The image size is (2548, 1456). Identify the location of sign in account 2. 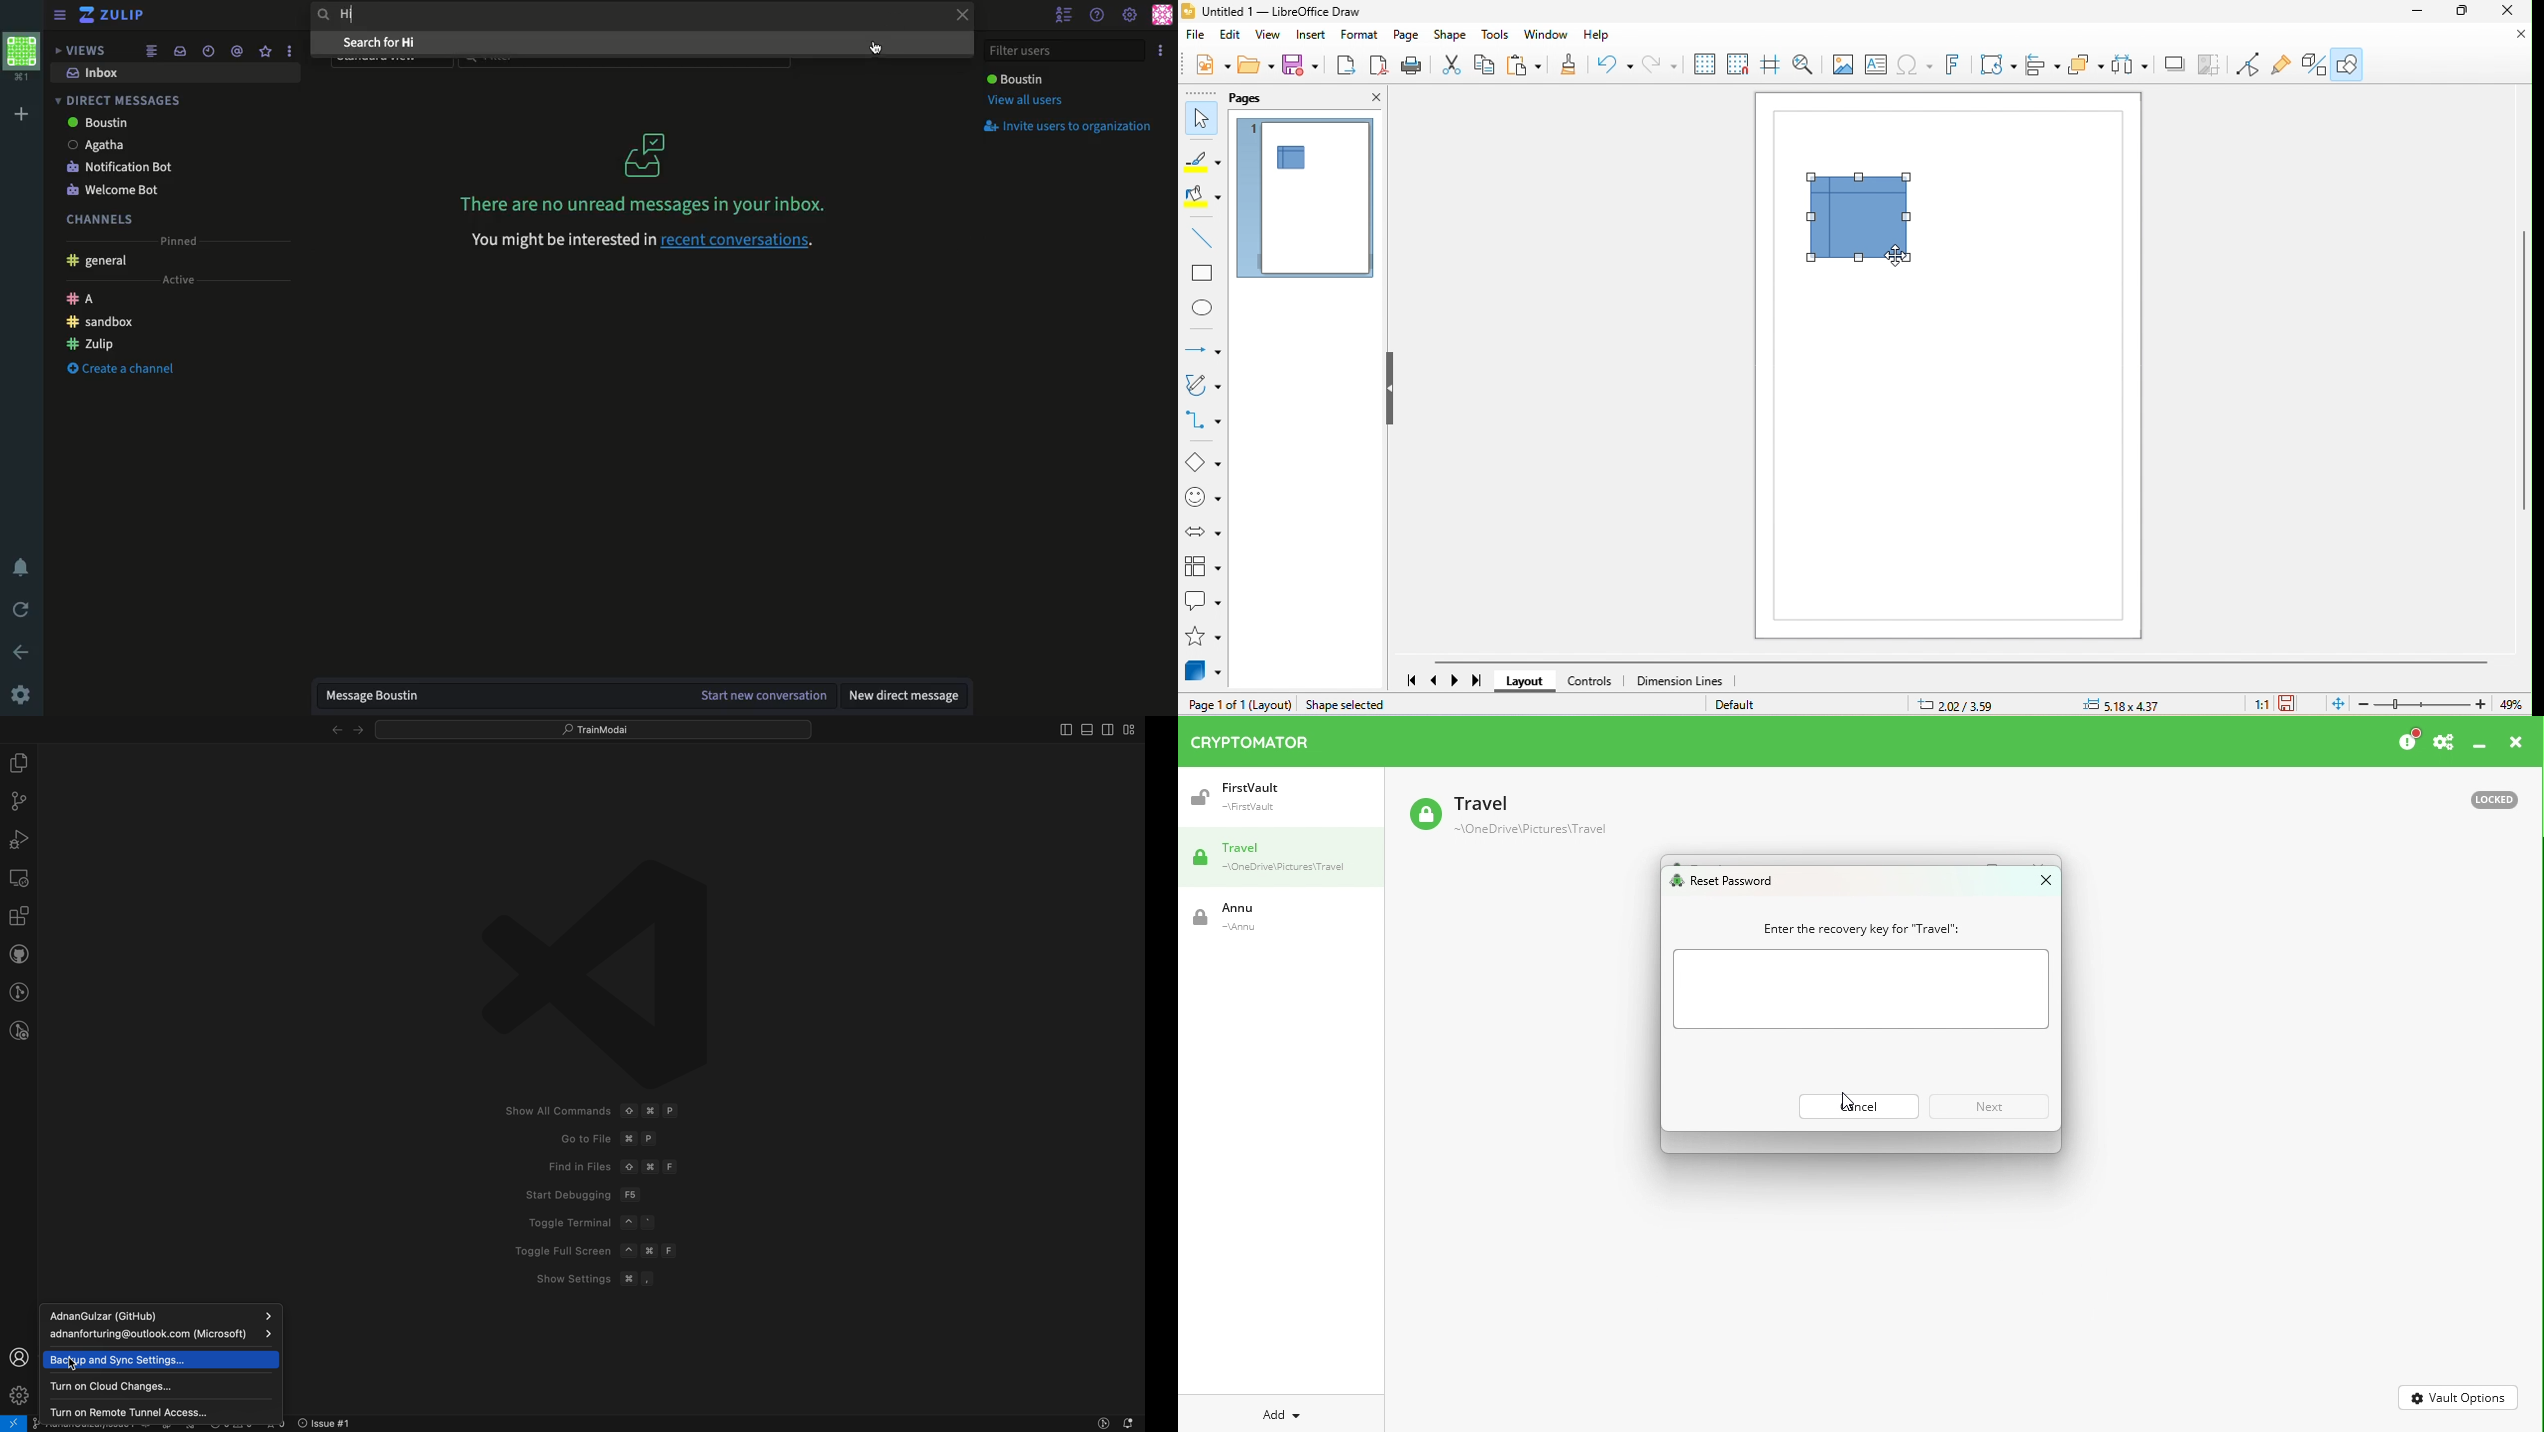
(164, 1334).